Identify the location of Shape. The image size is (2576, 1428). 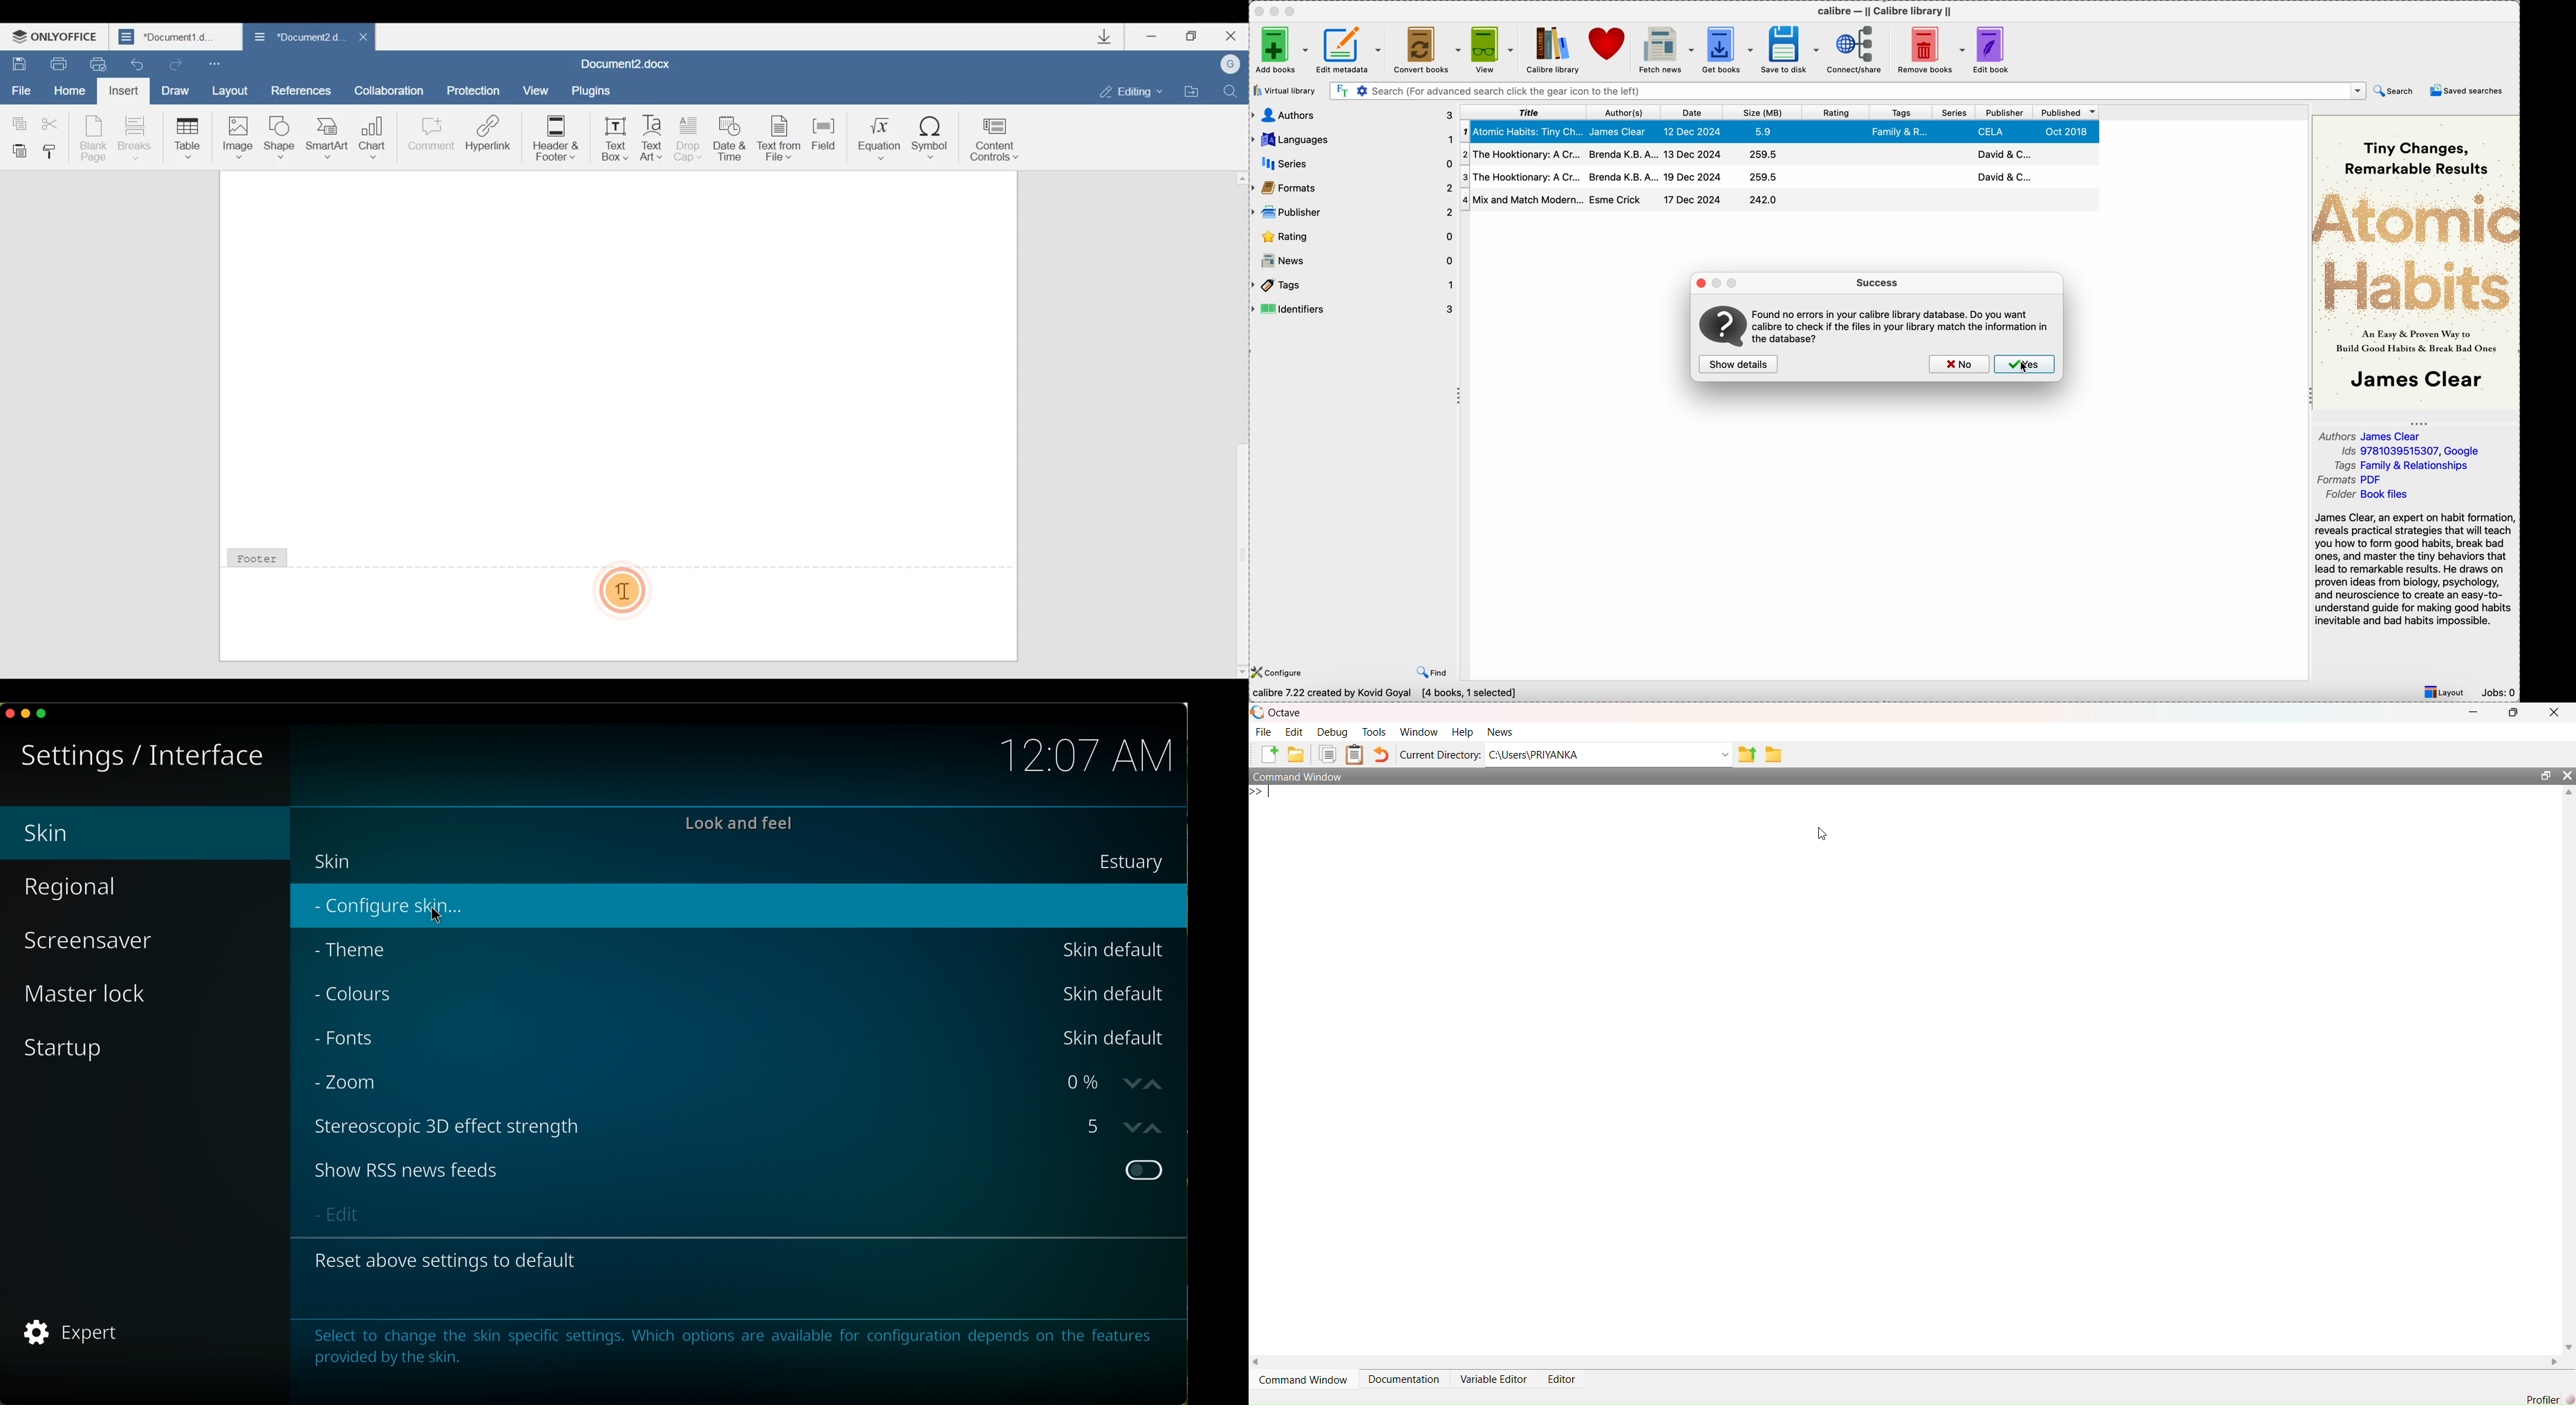
(281, 136).